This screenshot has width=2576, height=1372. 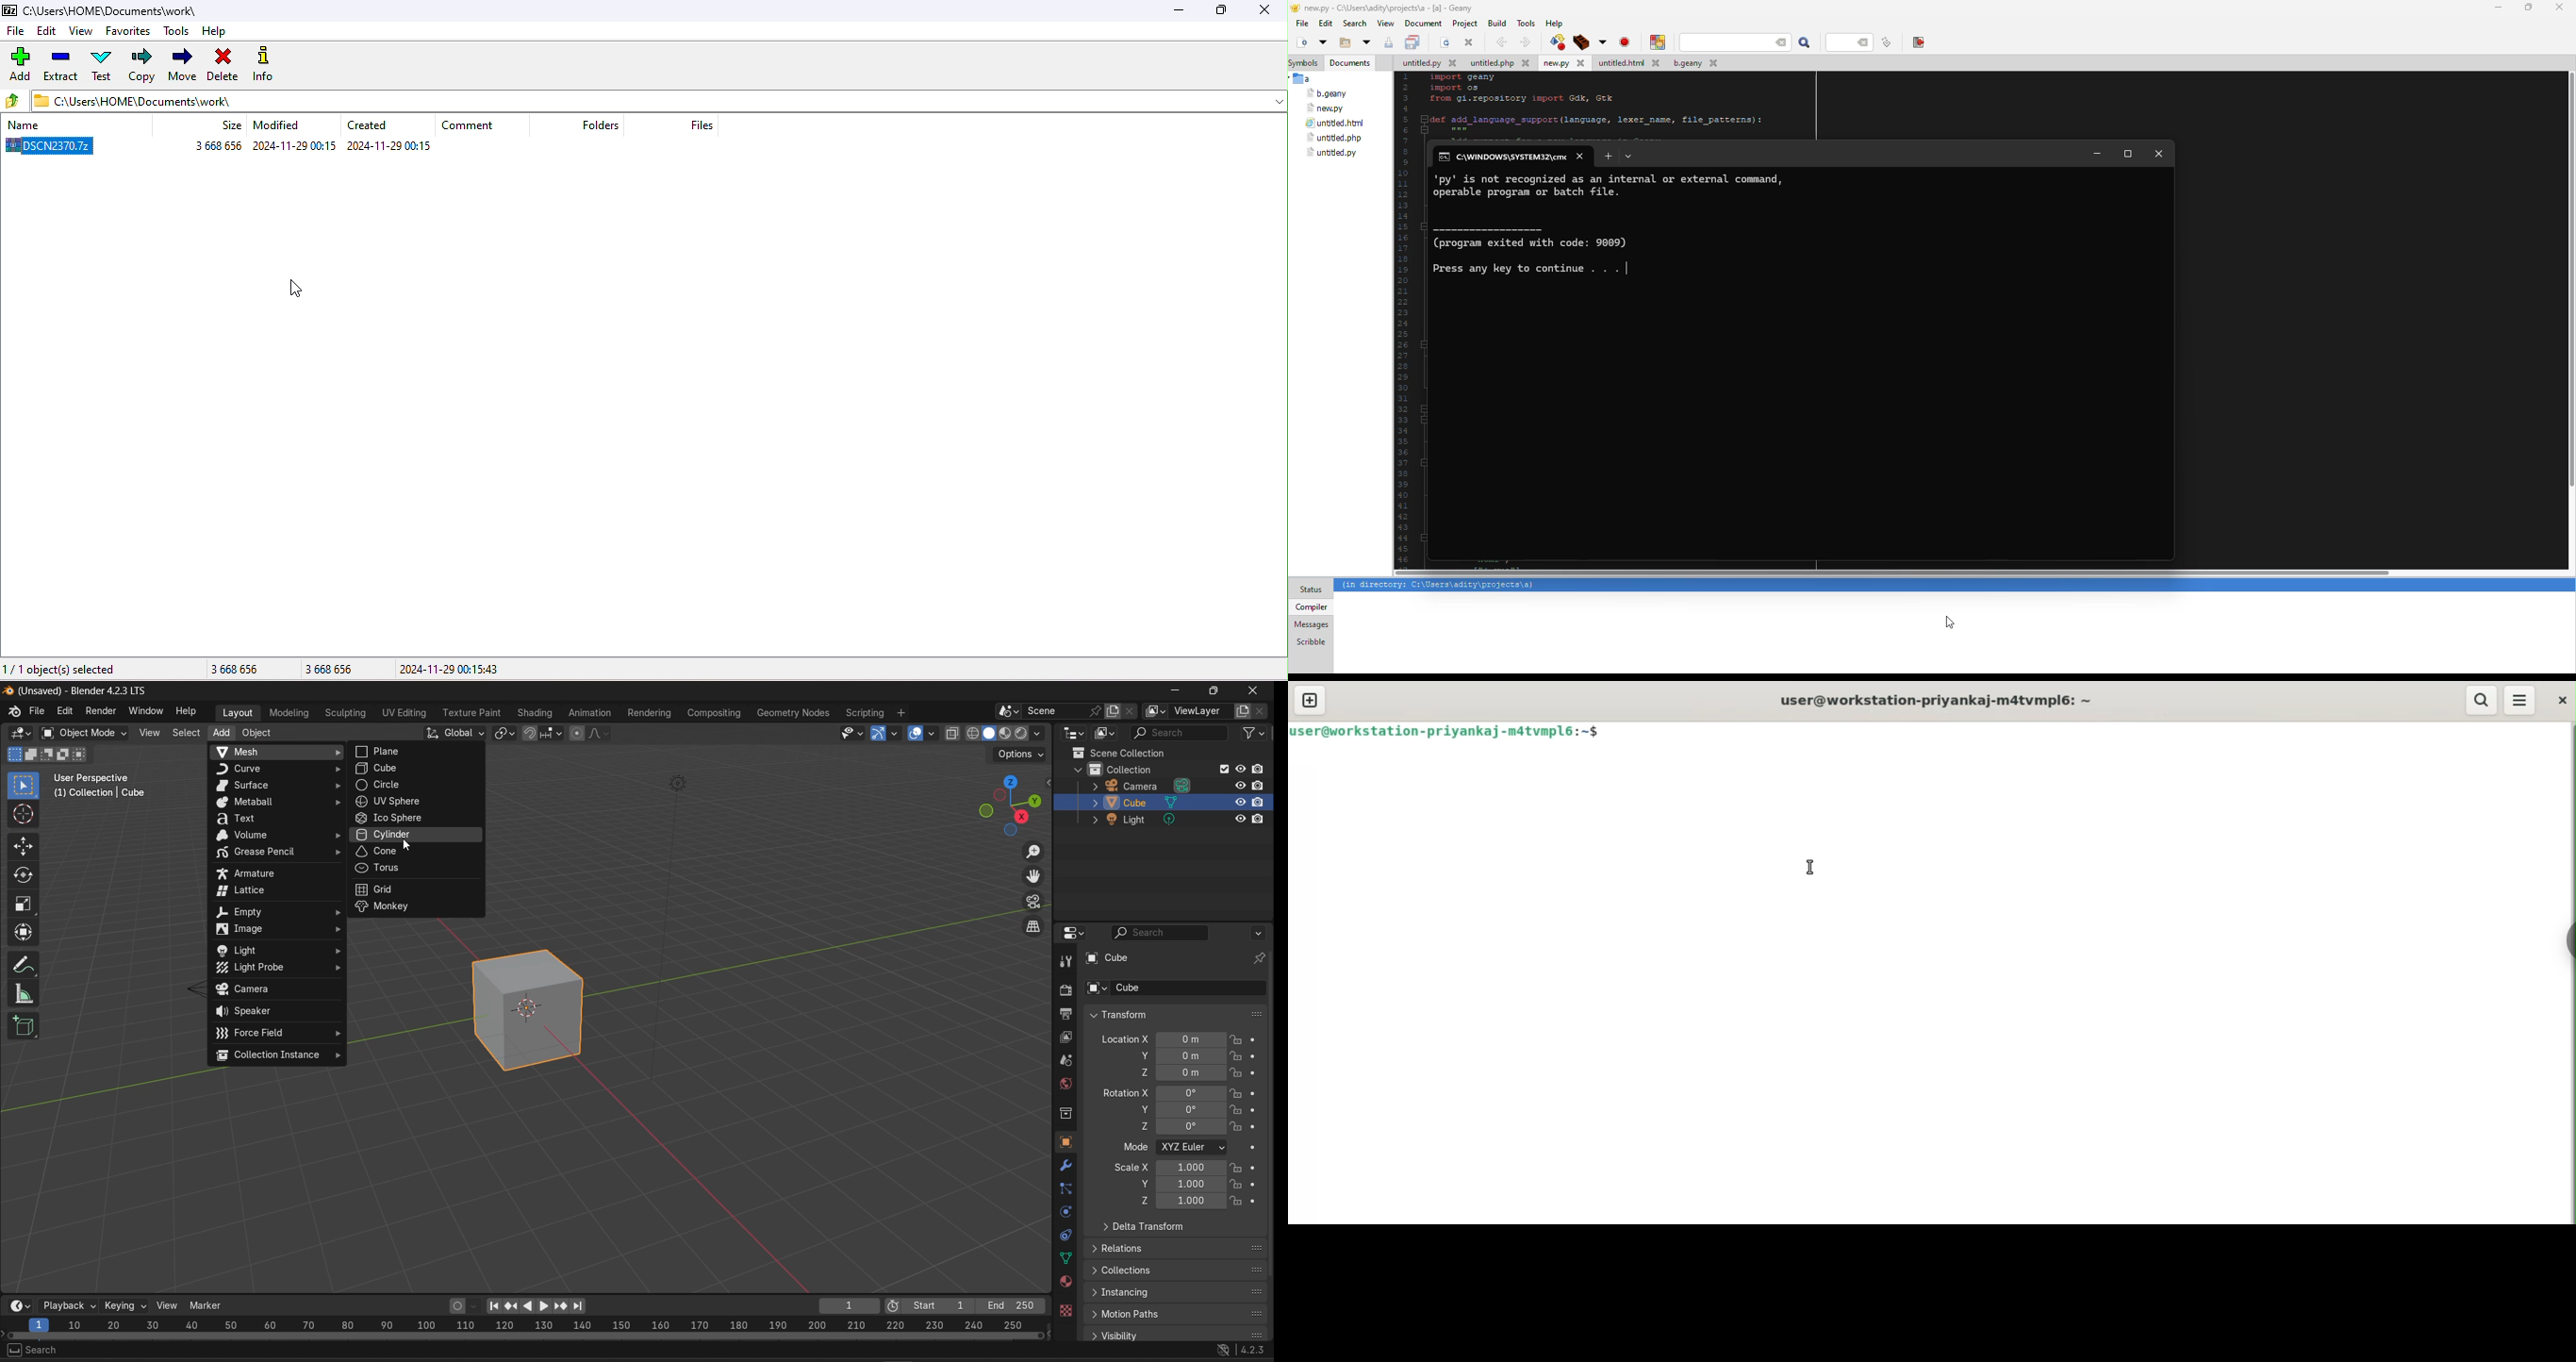 What do you see at coordinates (537, 712) in the screenshot?
I see `shading` at bounding box center [537, 712].